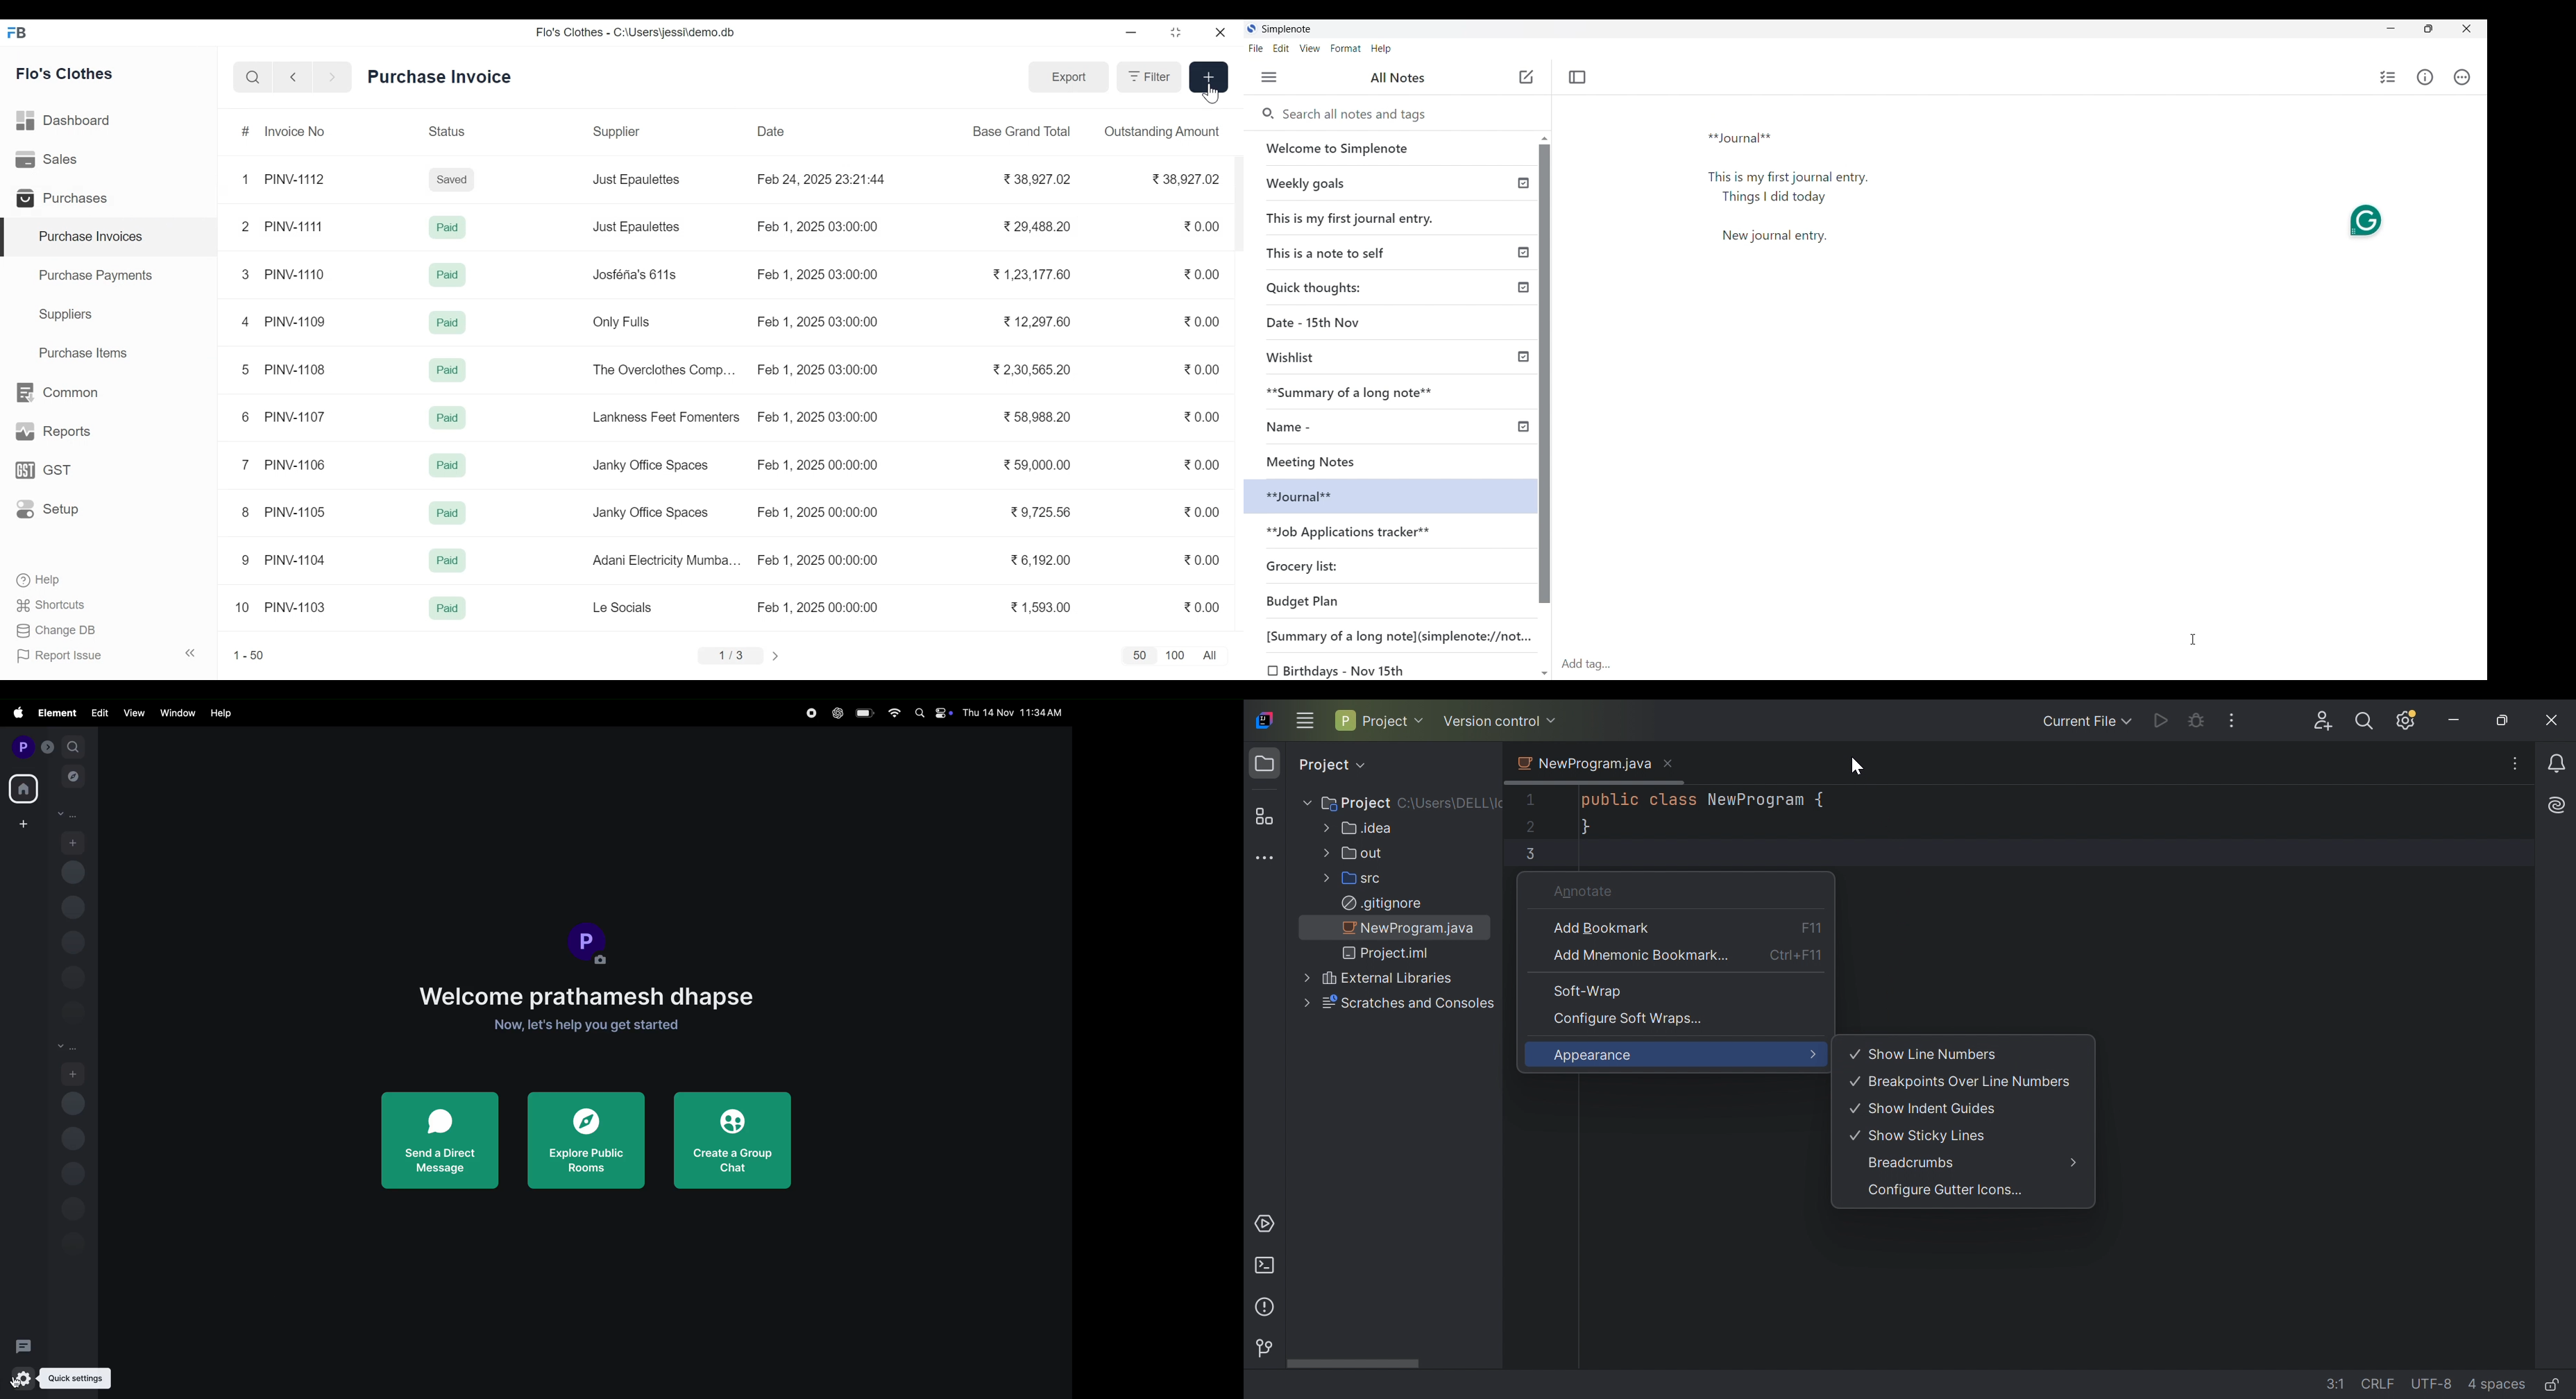 The width and height of the screenshot is (2576, 1400). What do you see at coordinates (297, 369) in the screenshot?
I see `PINV-1108` at bounding box center [297, 369].